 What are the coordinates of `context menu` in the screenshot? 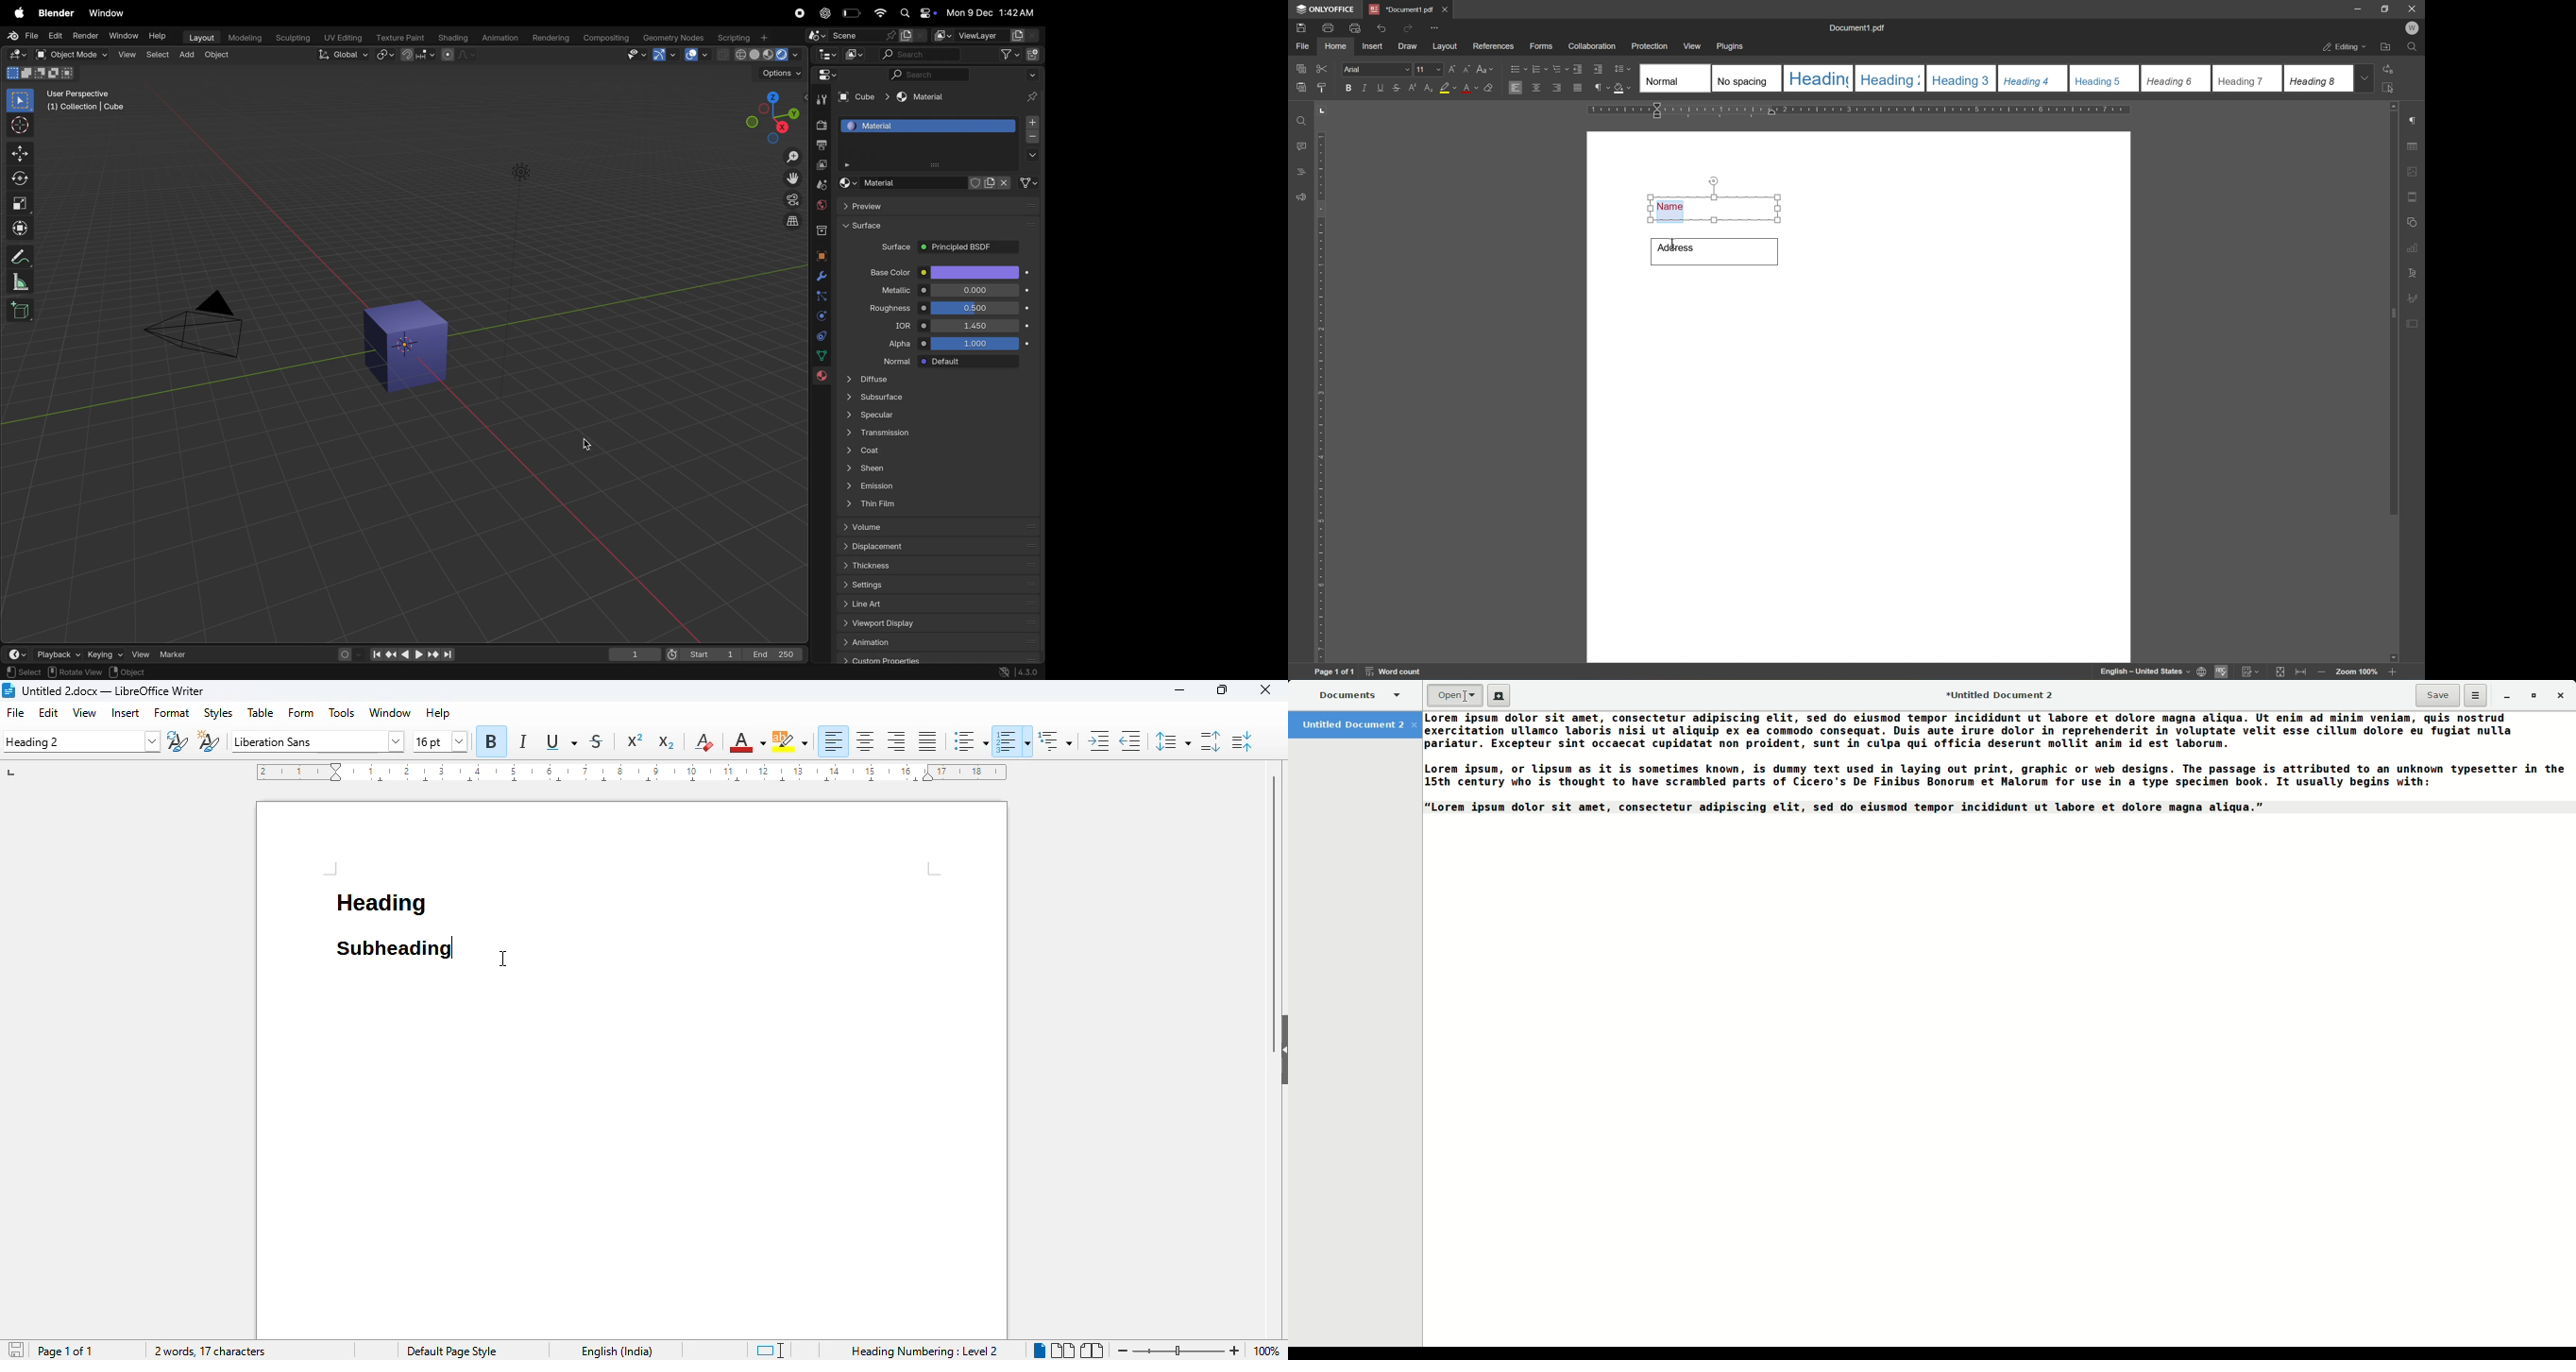 It's located at (188, 672).